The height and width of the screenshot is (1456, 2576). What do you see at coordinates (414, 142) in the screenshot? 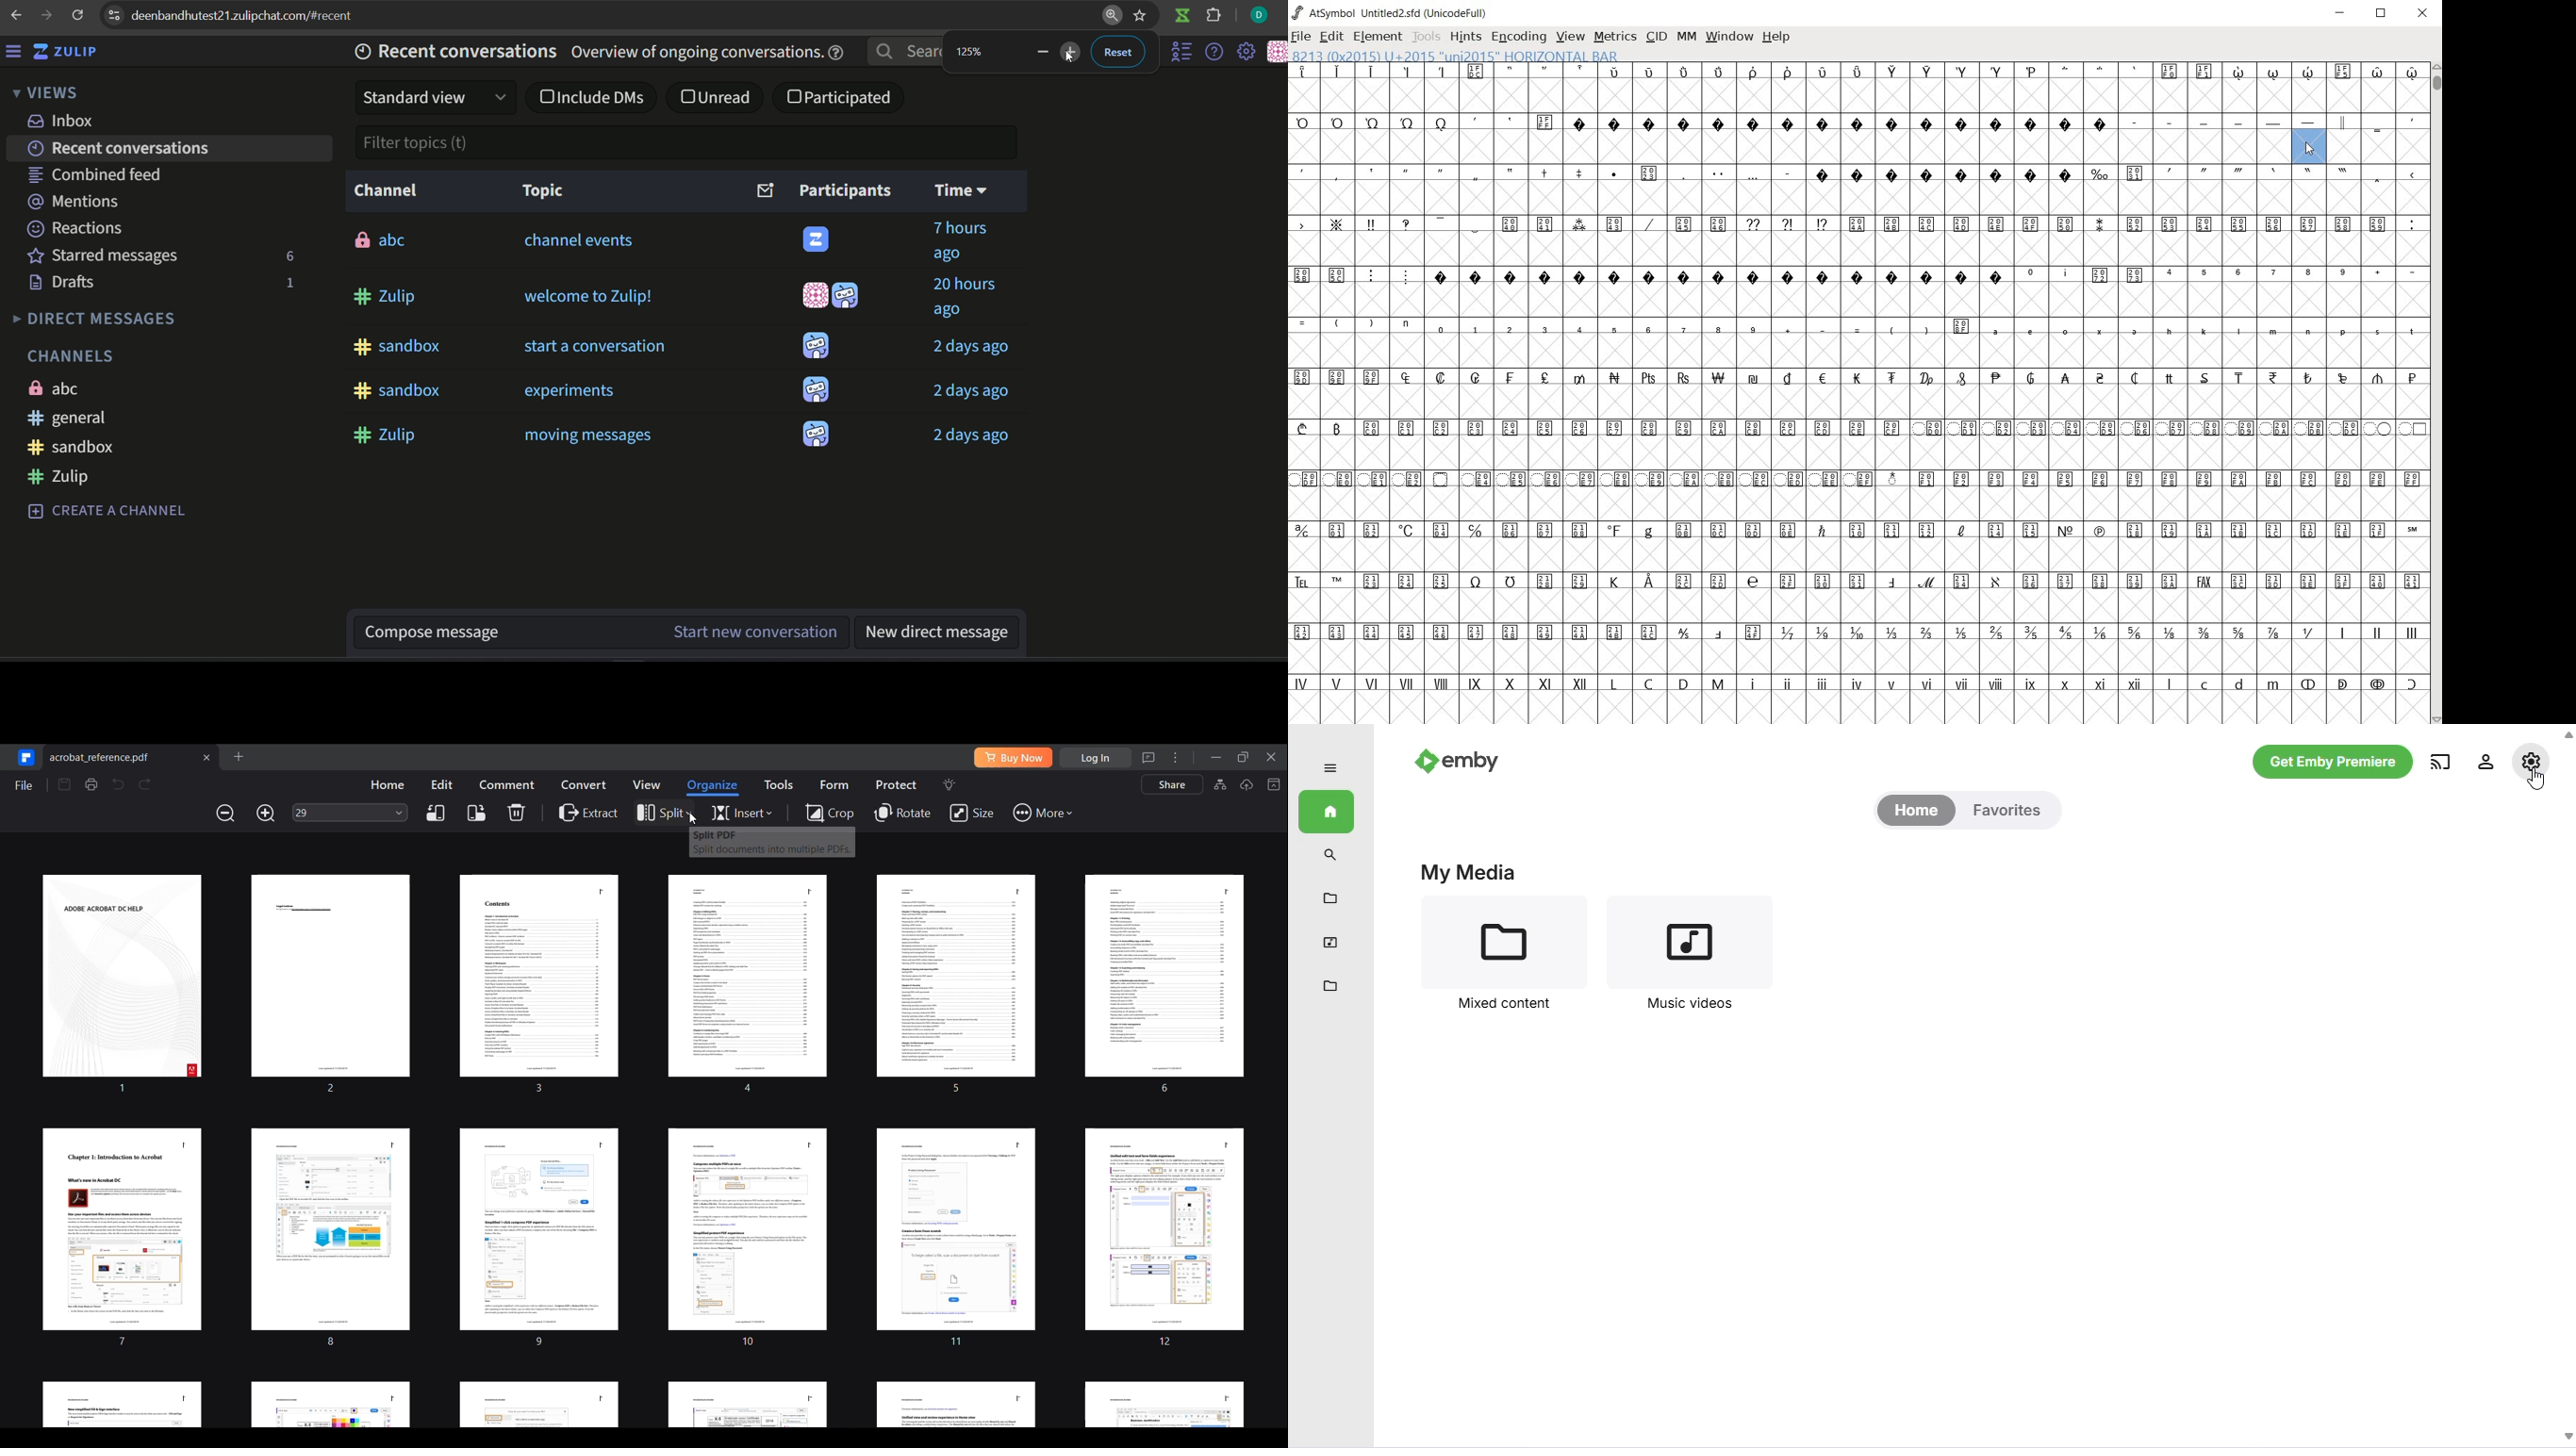
I see `filter topics` at bounding box center [414, 142].